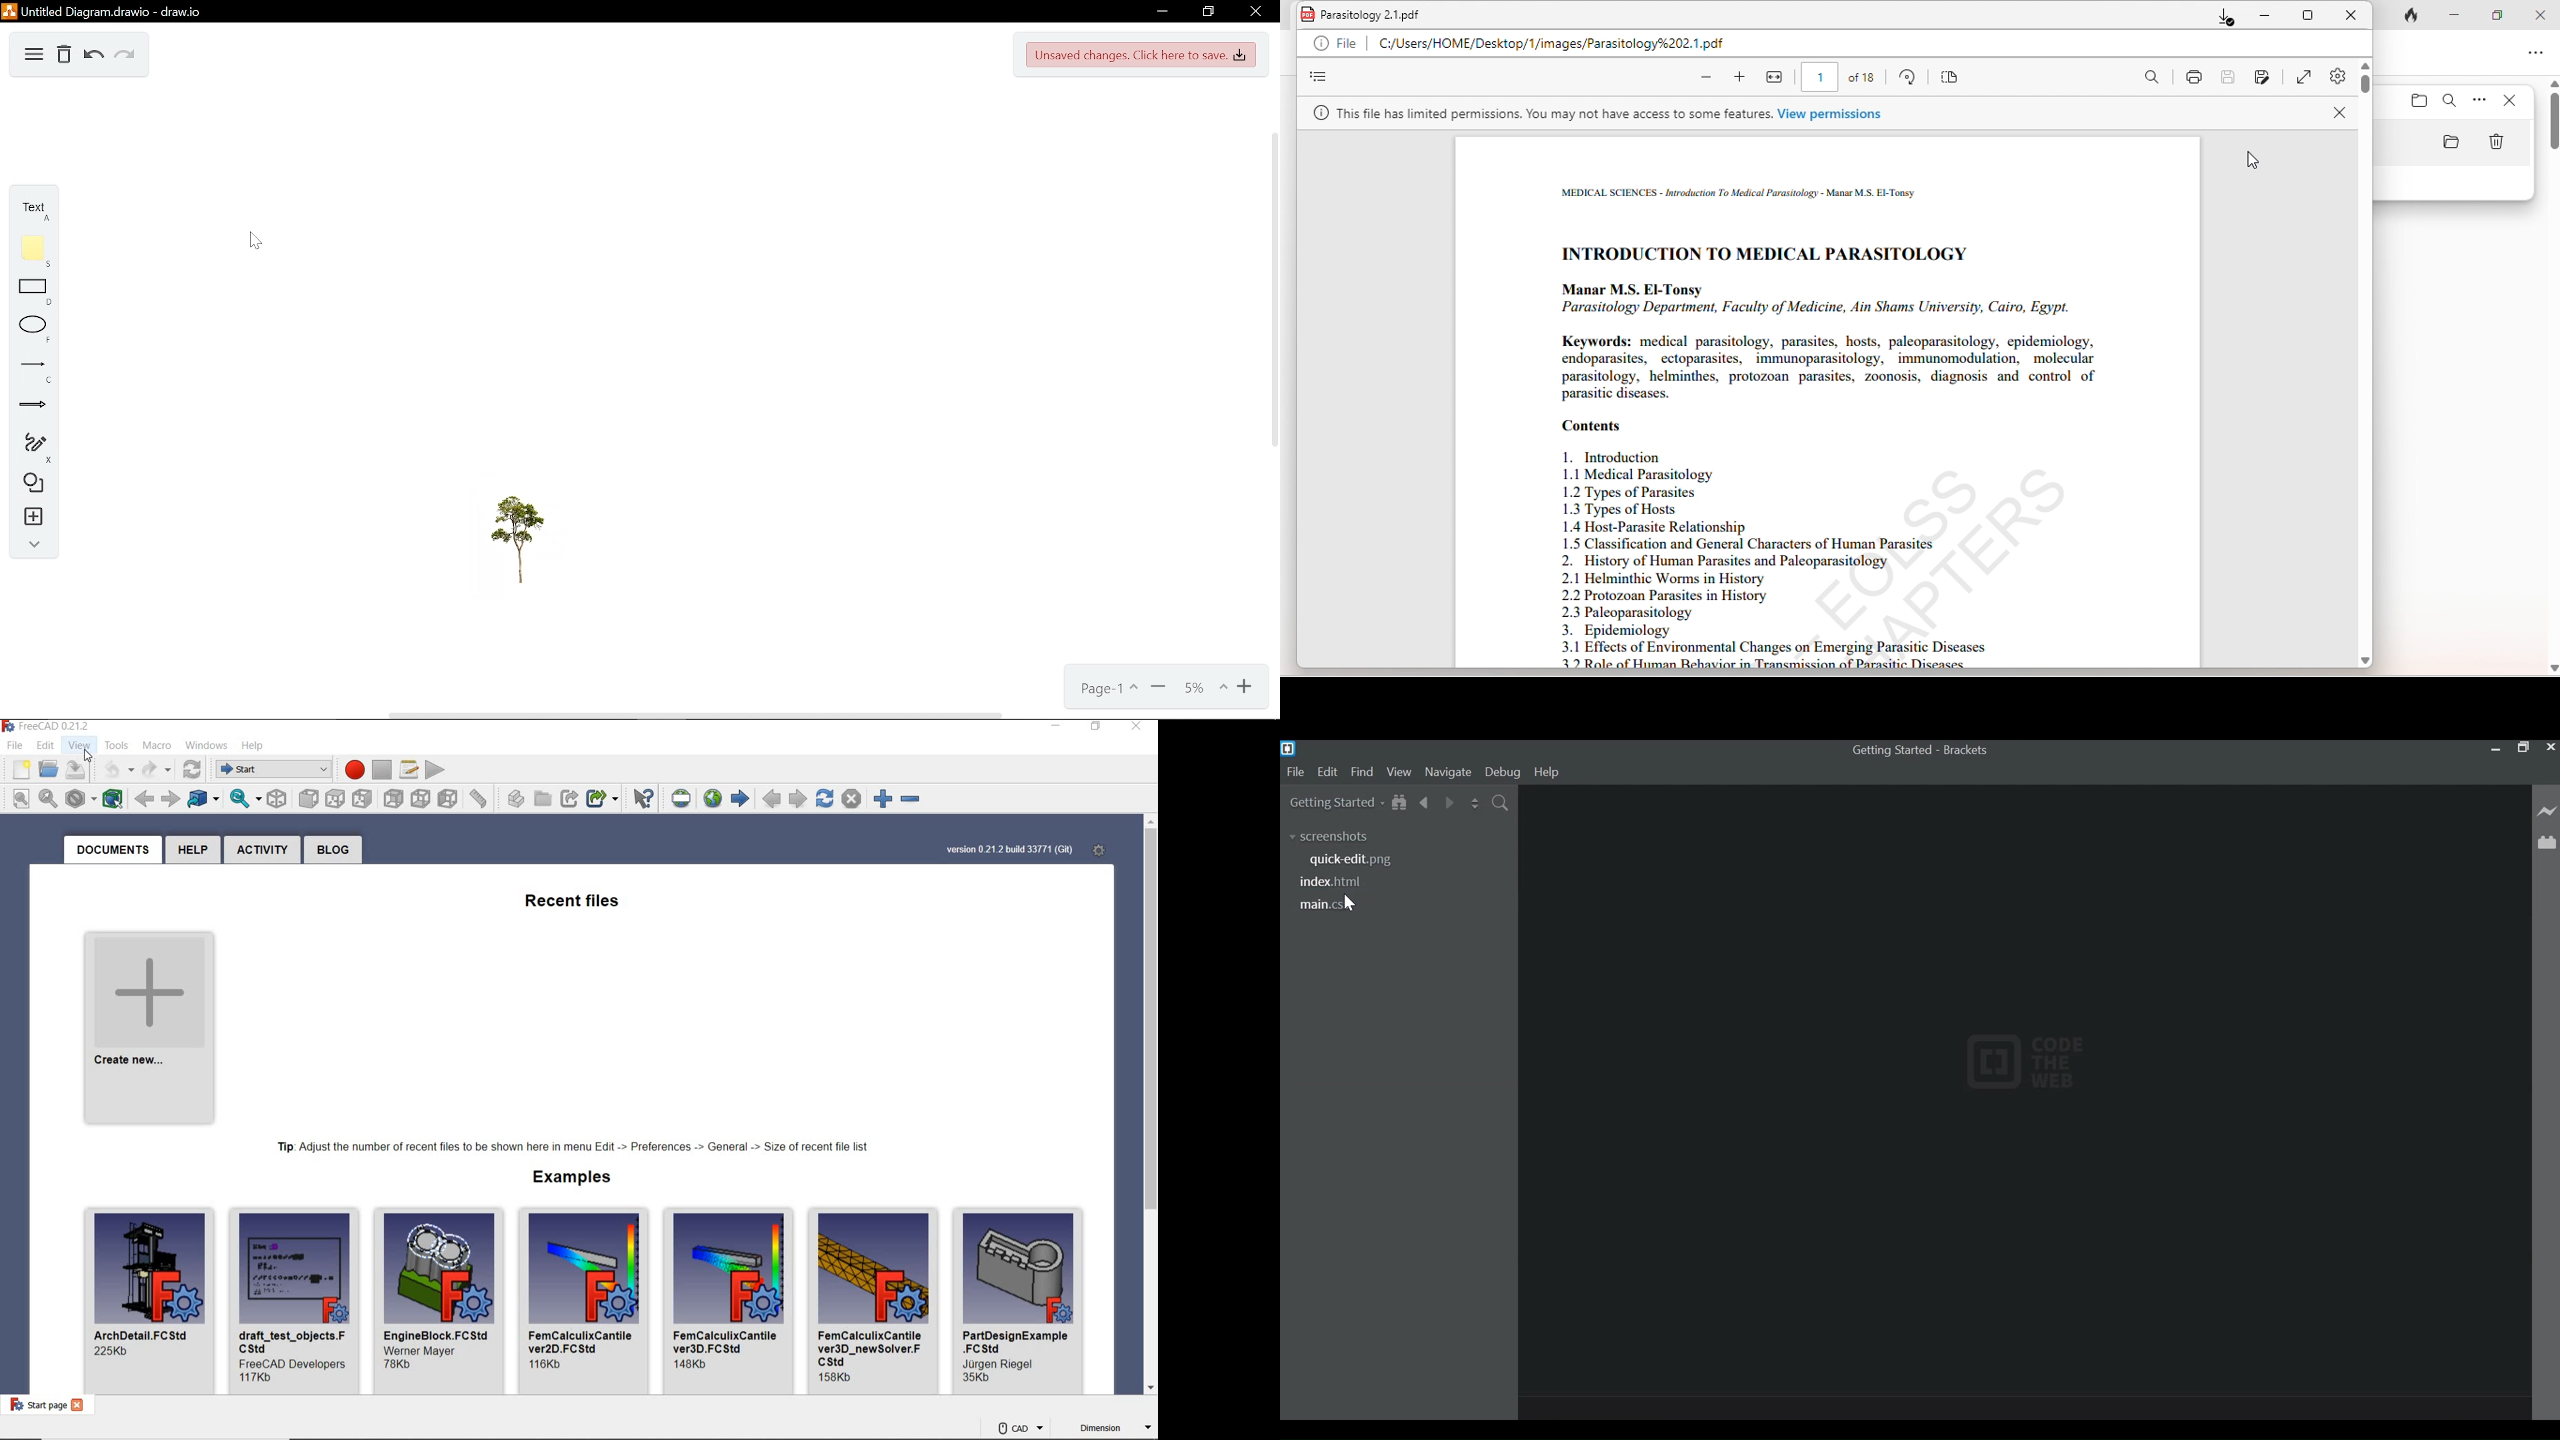 This screenshot has height=1456, width=2576. Describe the element at coordinates (1112, 1429) in the screenshot. I see `dimension` at that location.